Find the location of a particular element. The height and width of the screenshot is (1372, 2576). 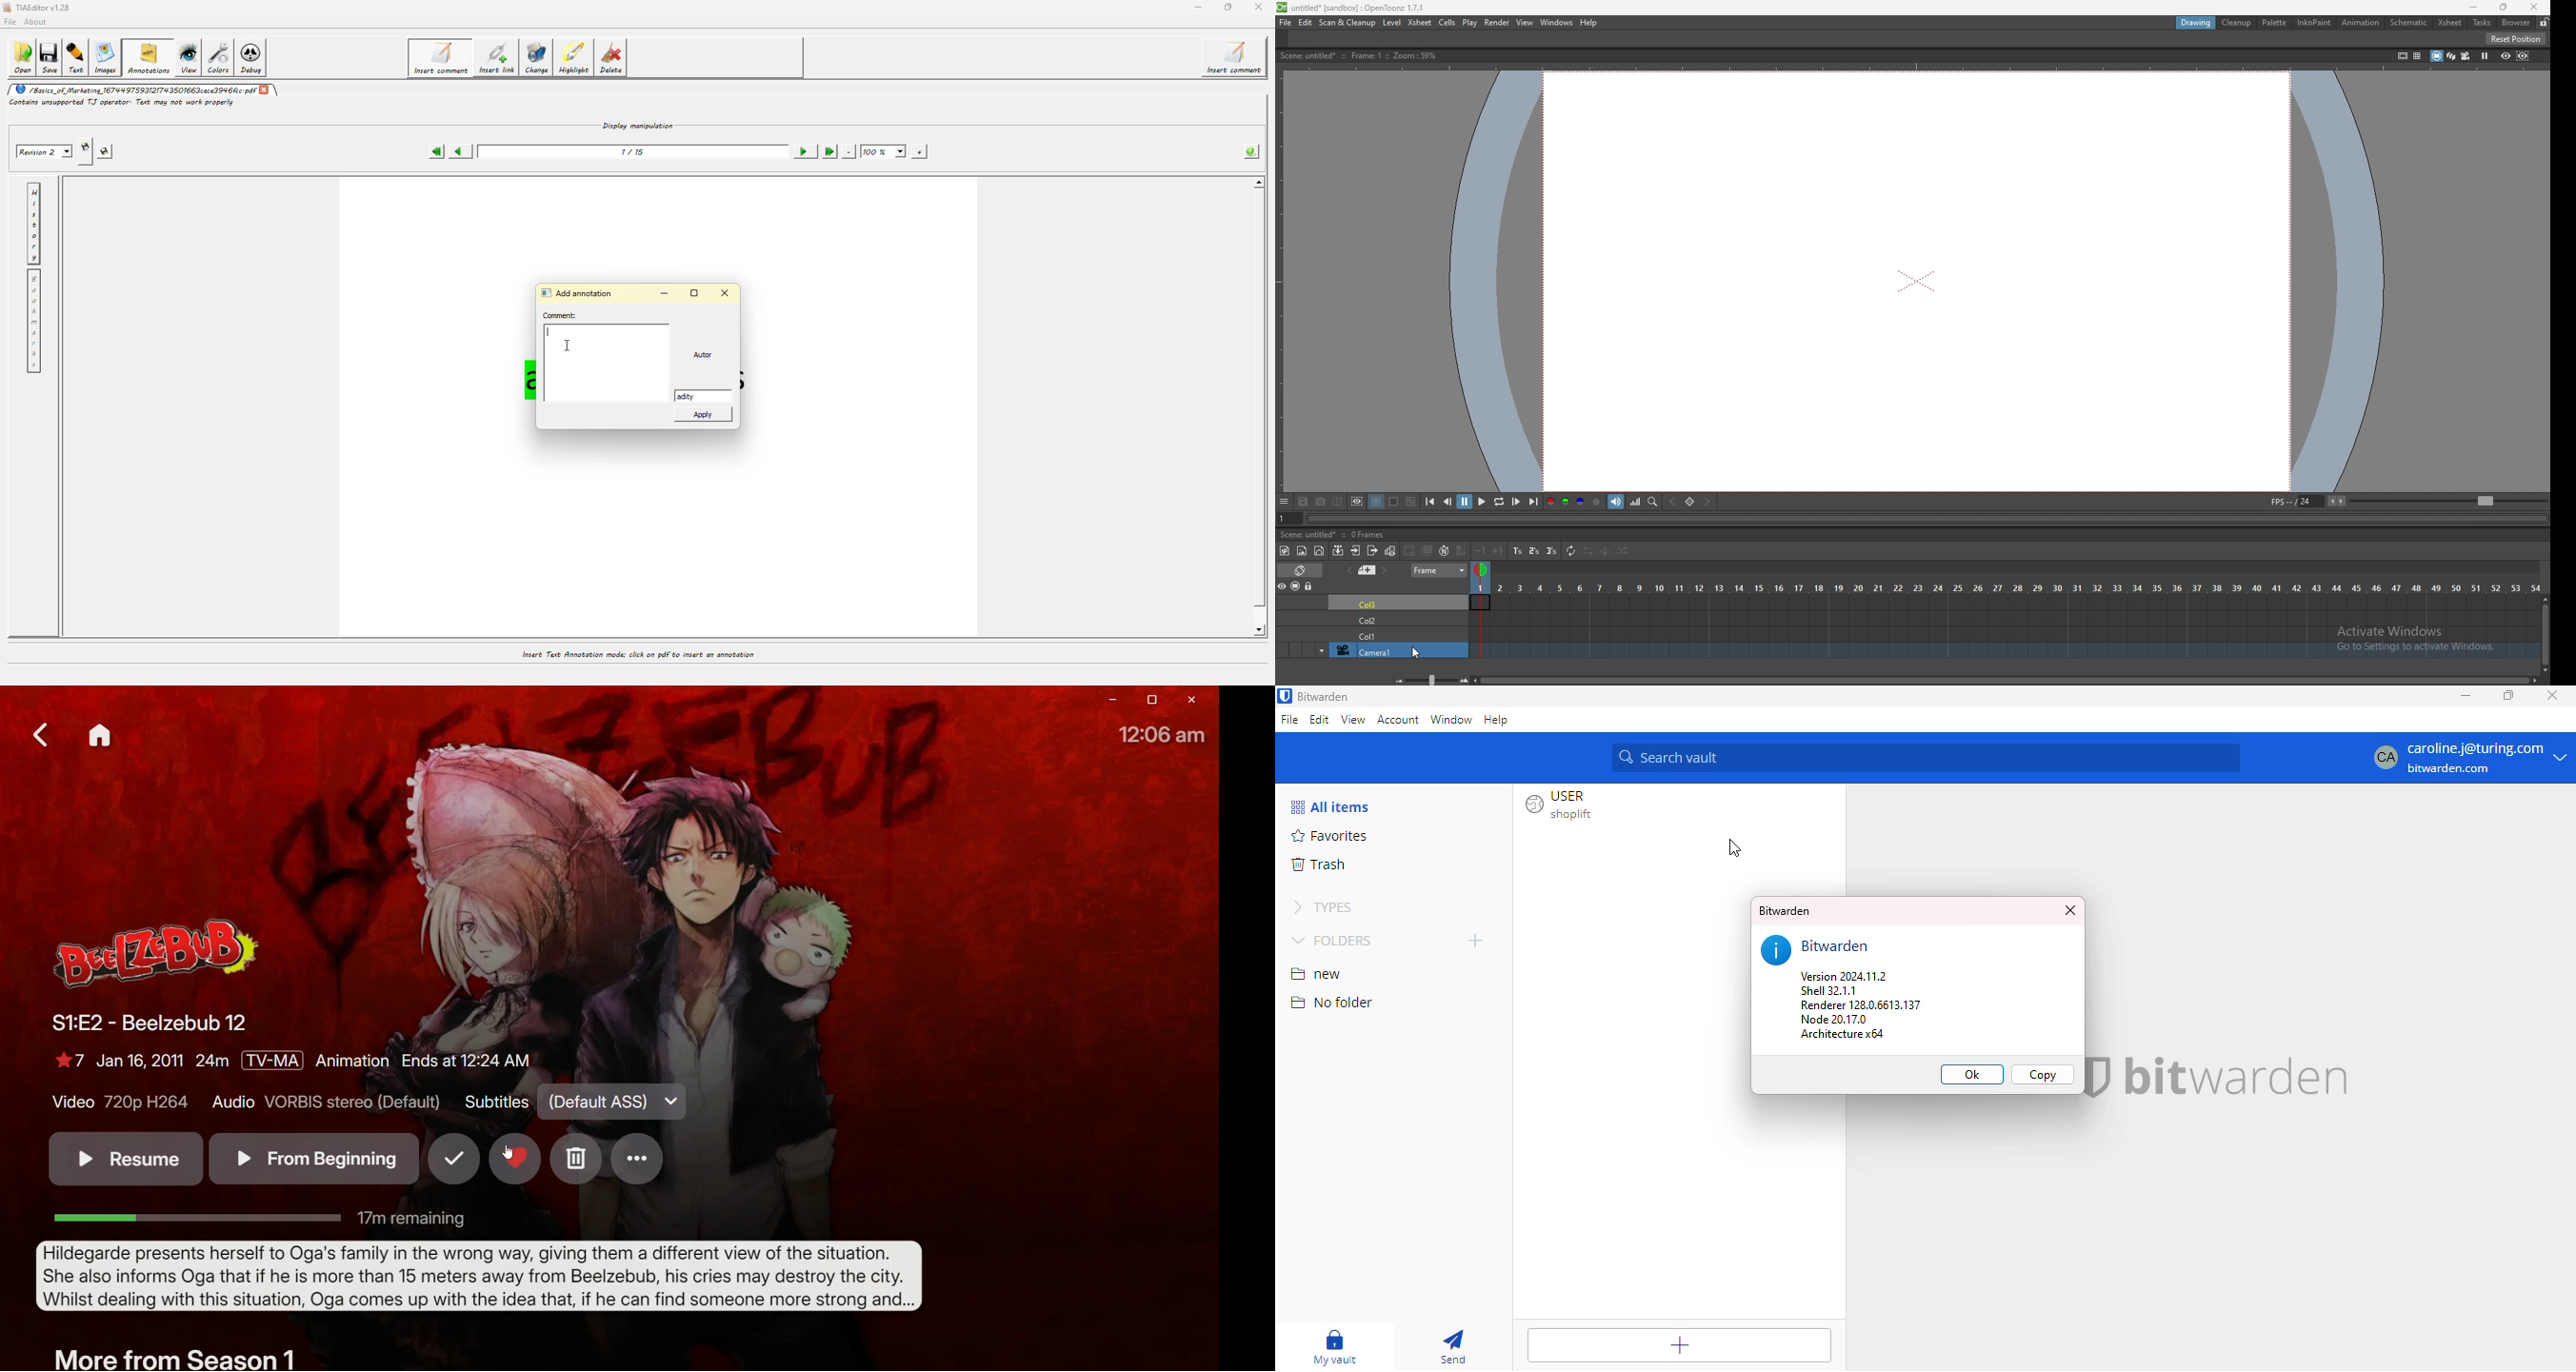

no folder is located at coordinates (1331, 1002).